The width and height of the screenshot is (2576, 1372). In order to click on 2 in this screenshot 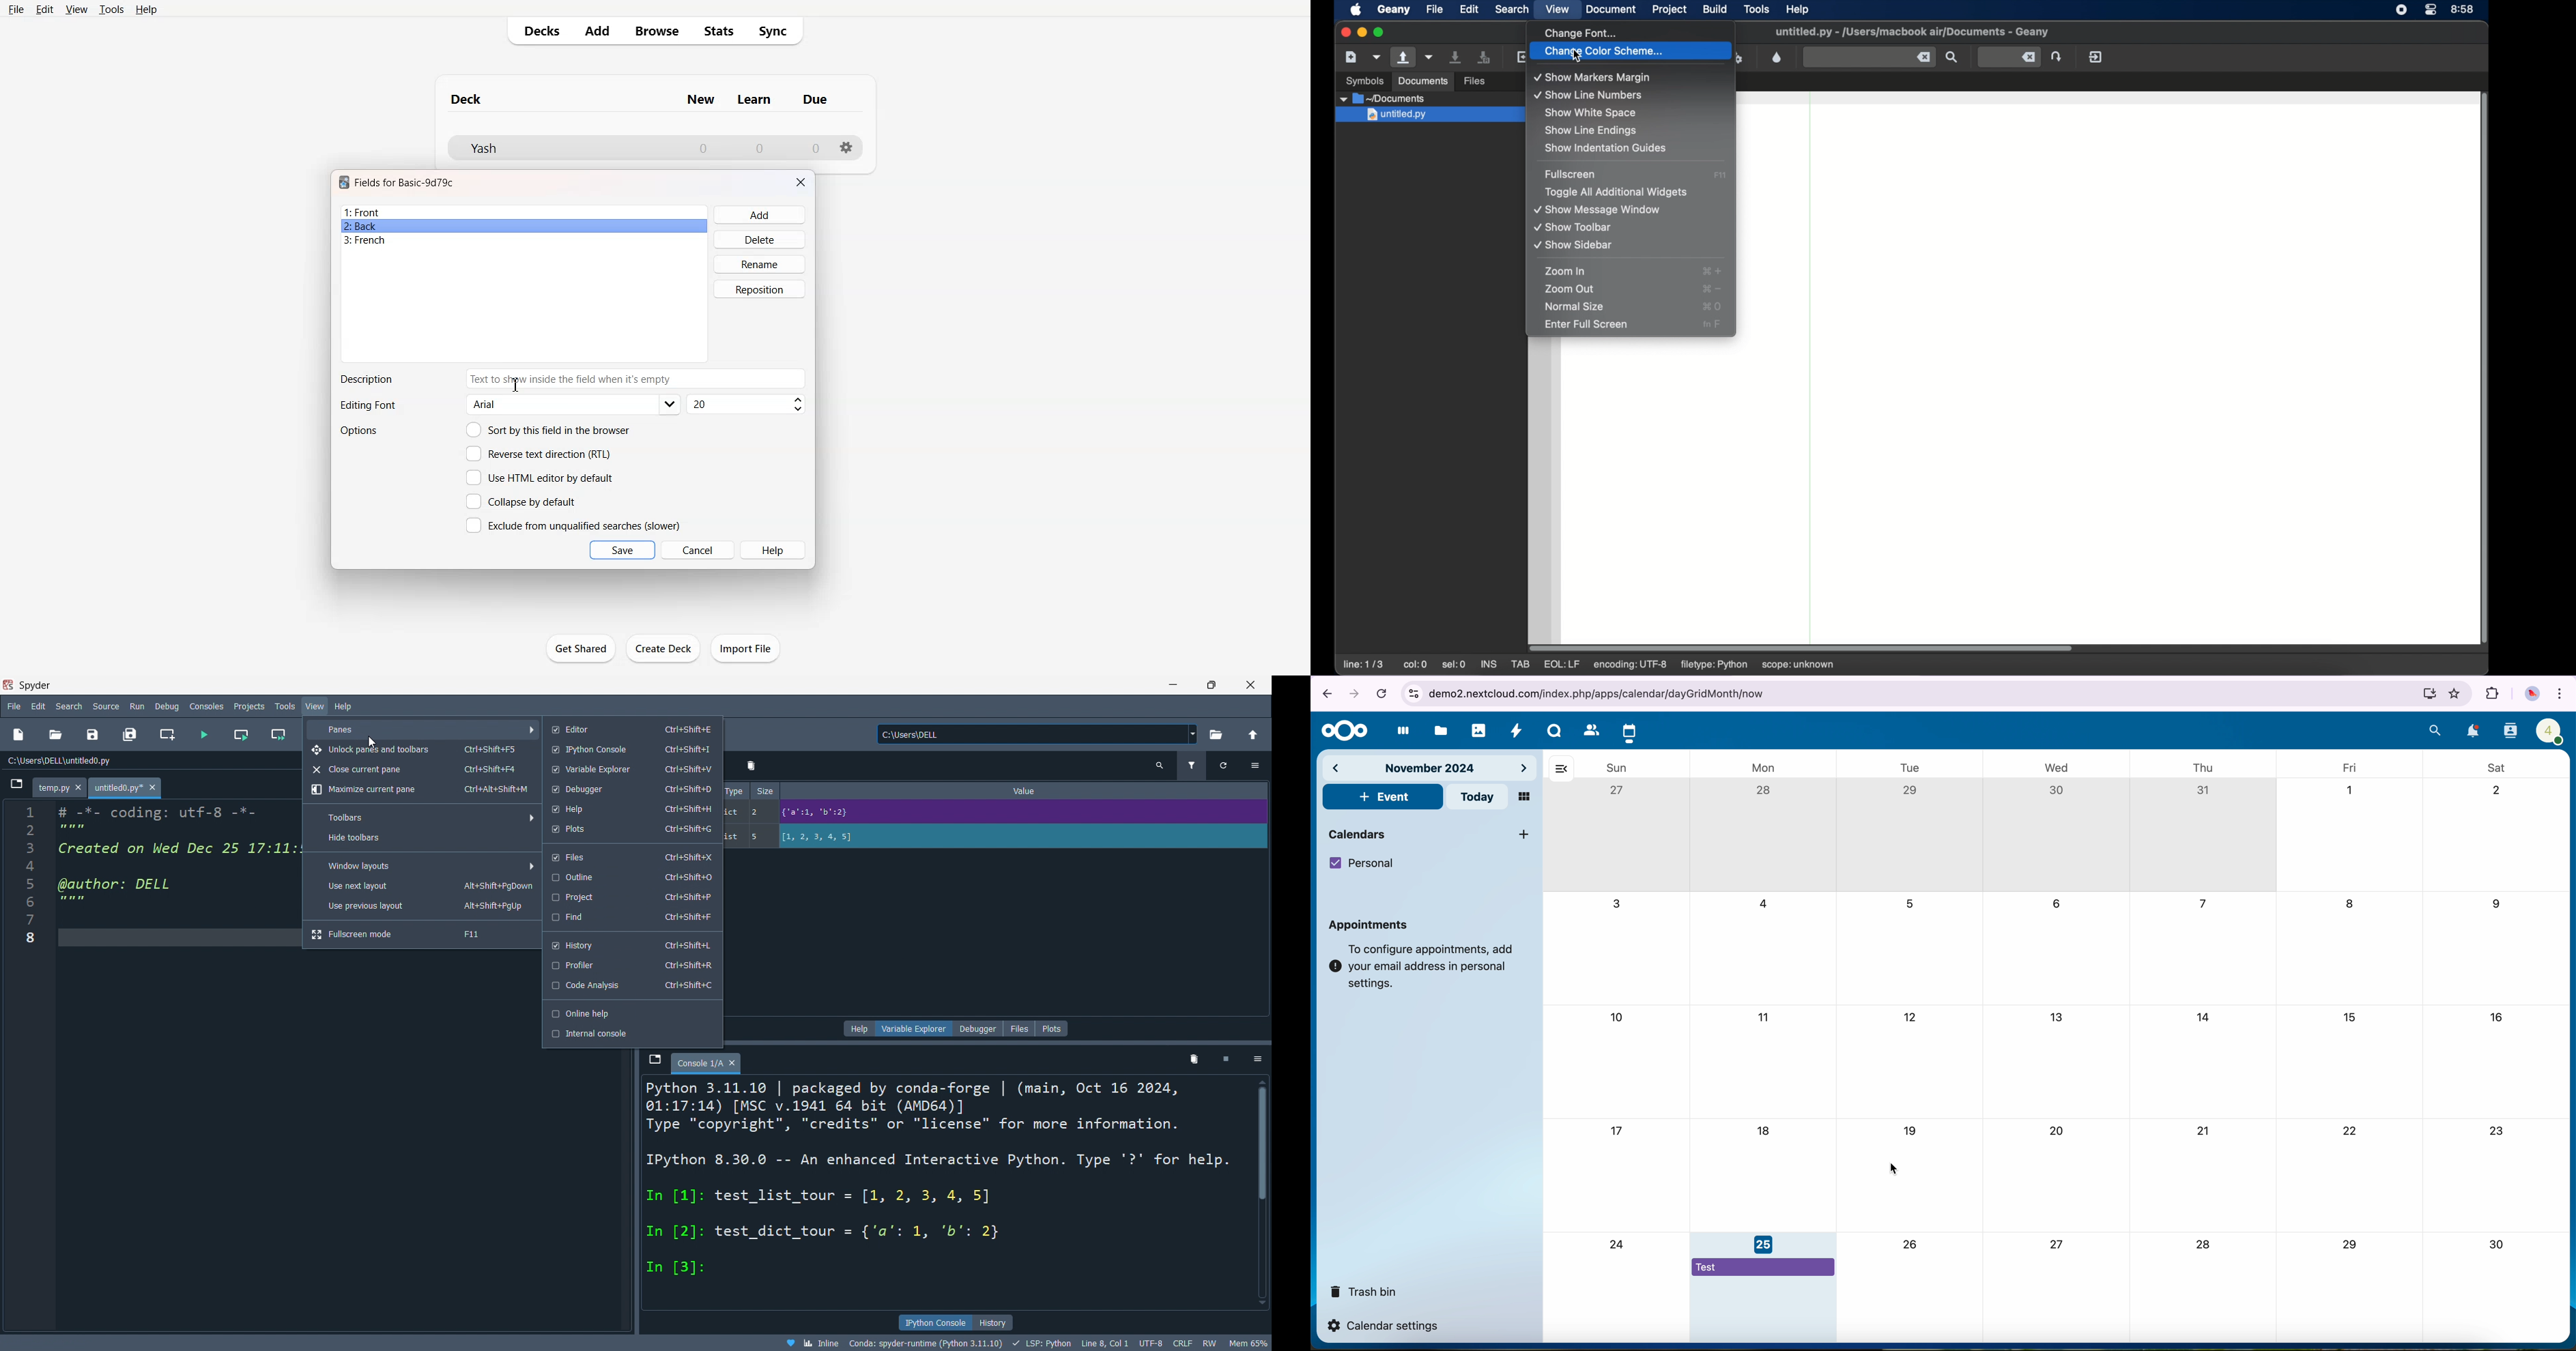, I will do `click(2497, 791)`.